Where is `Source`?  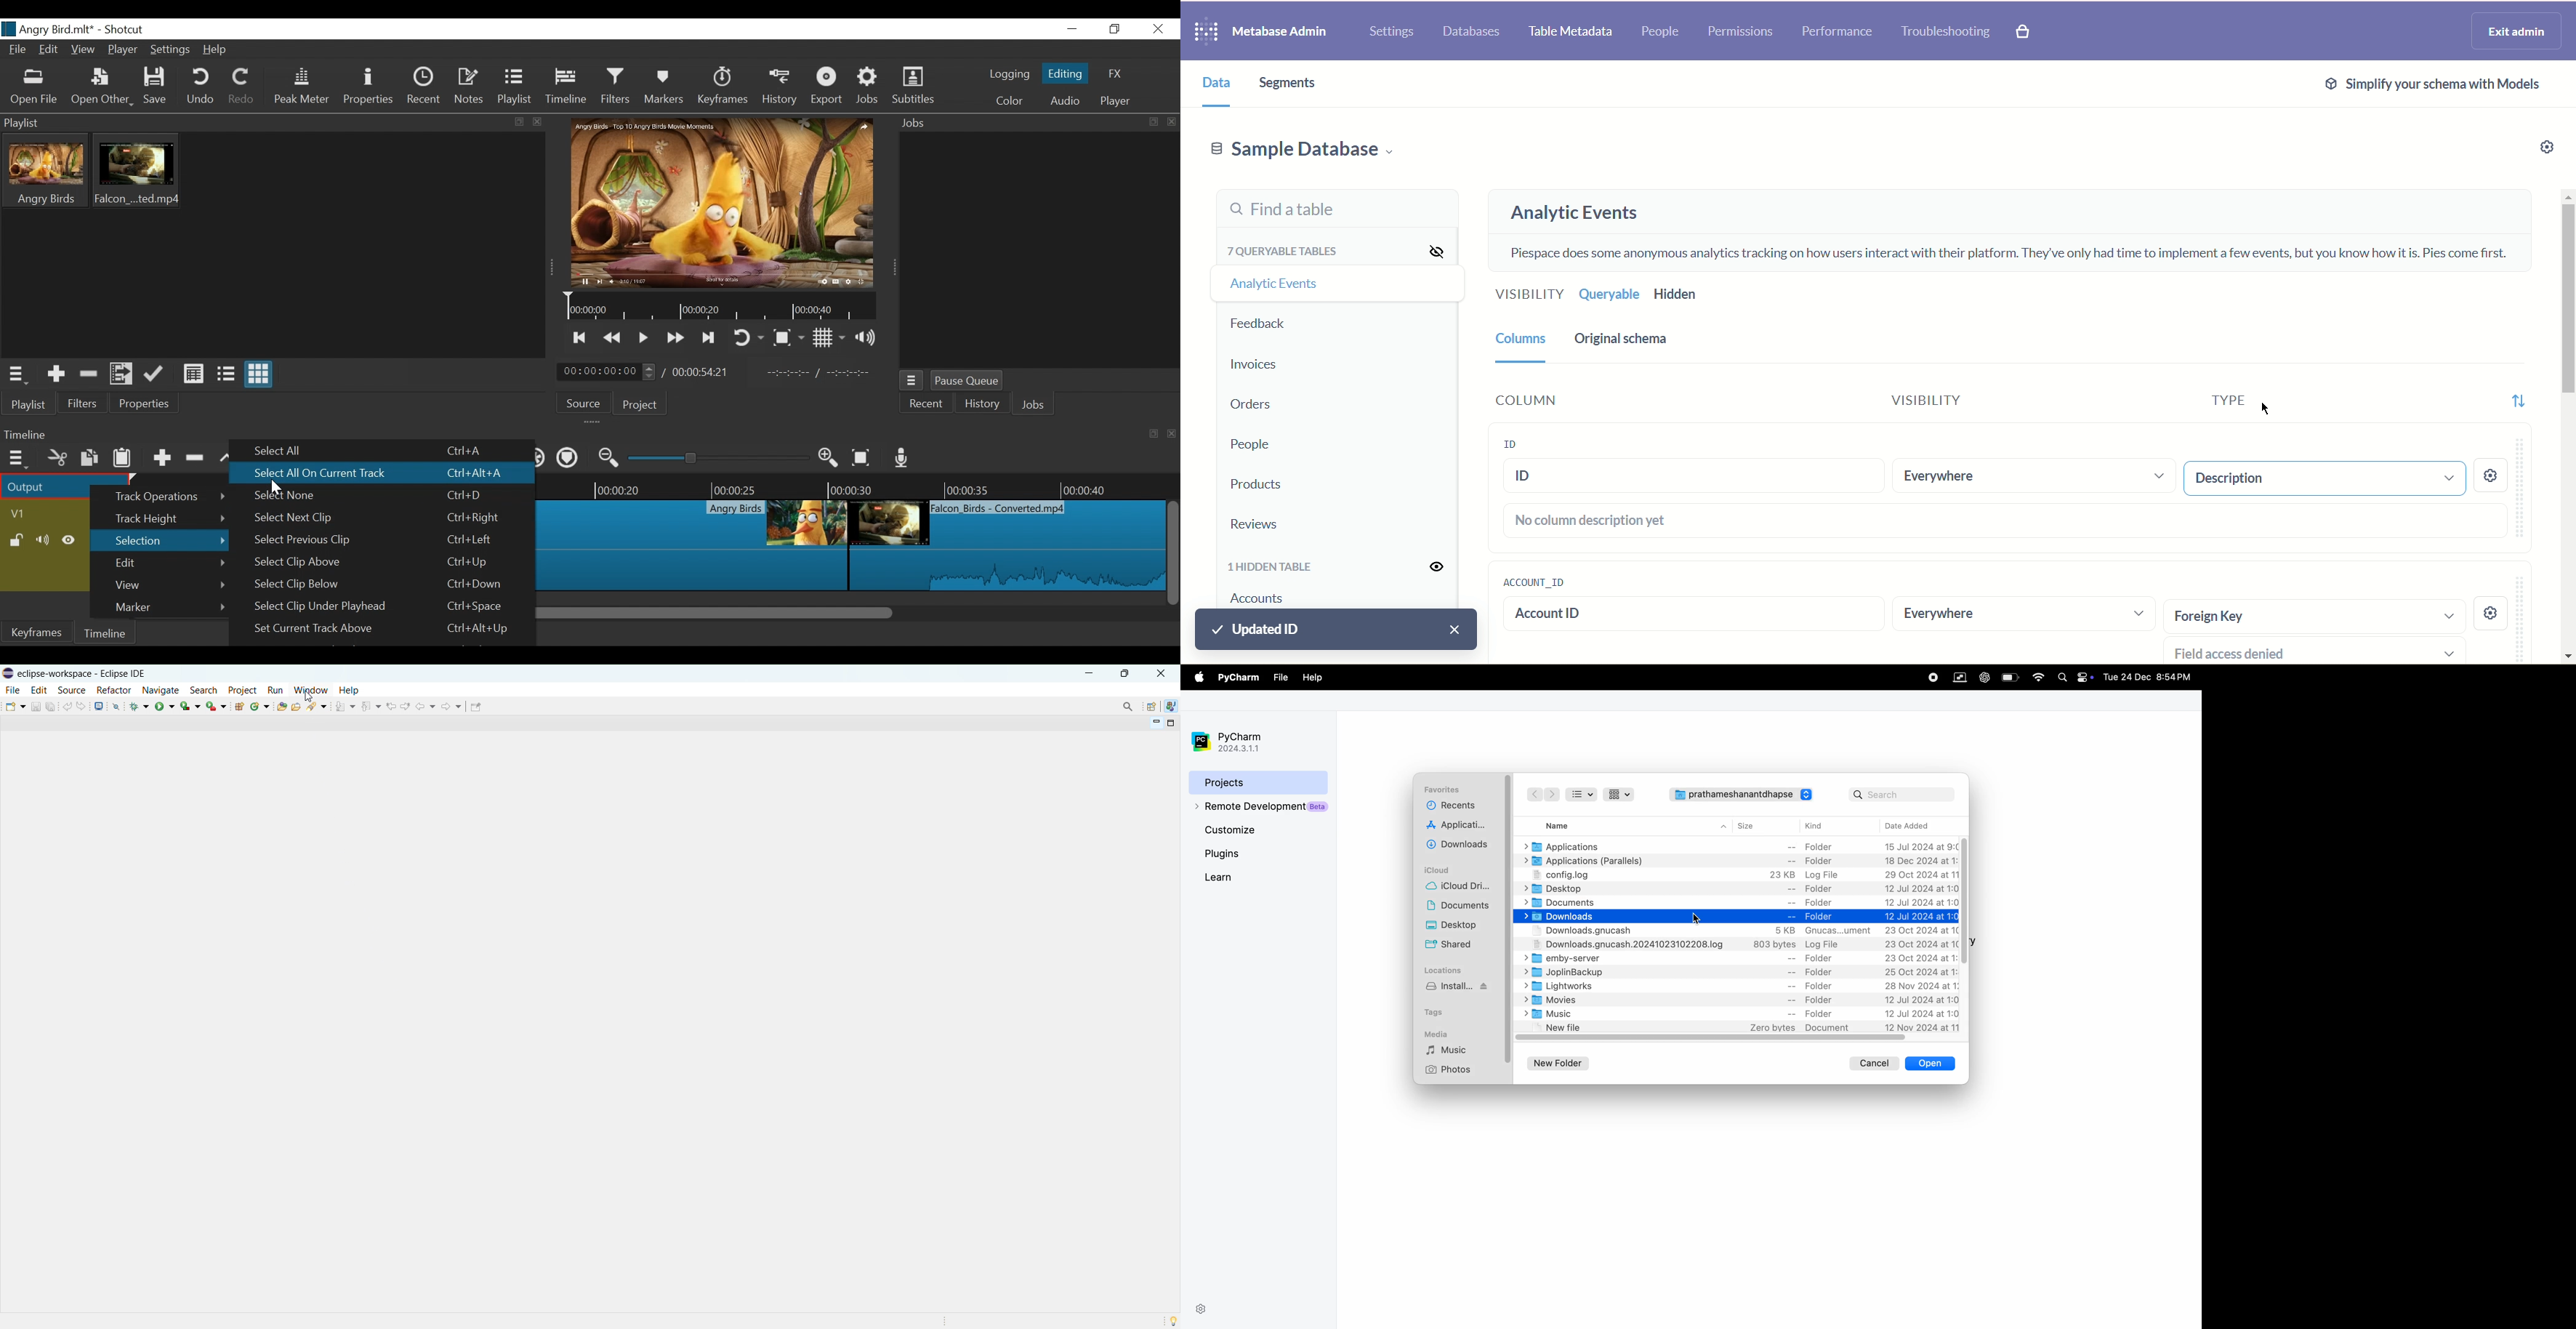 Source is located at coordinates (583, 404).